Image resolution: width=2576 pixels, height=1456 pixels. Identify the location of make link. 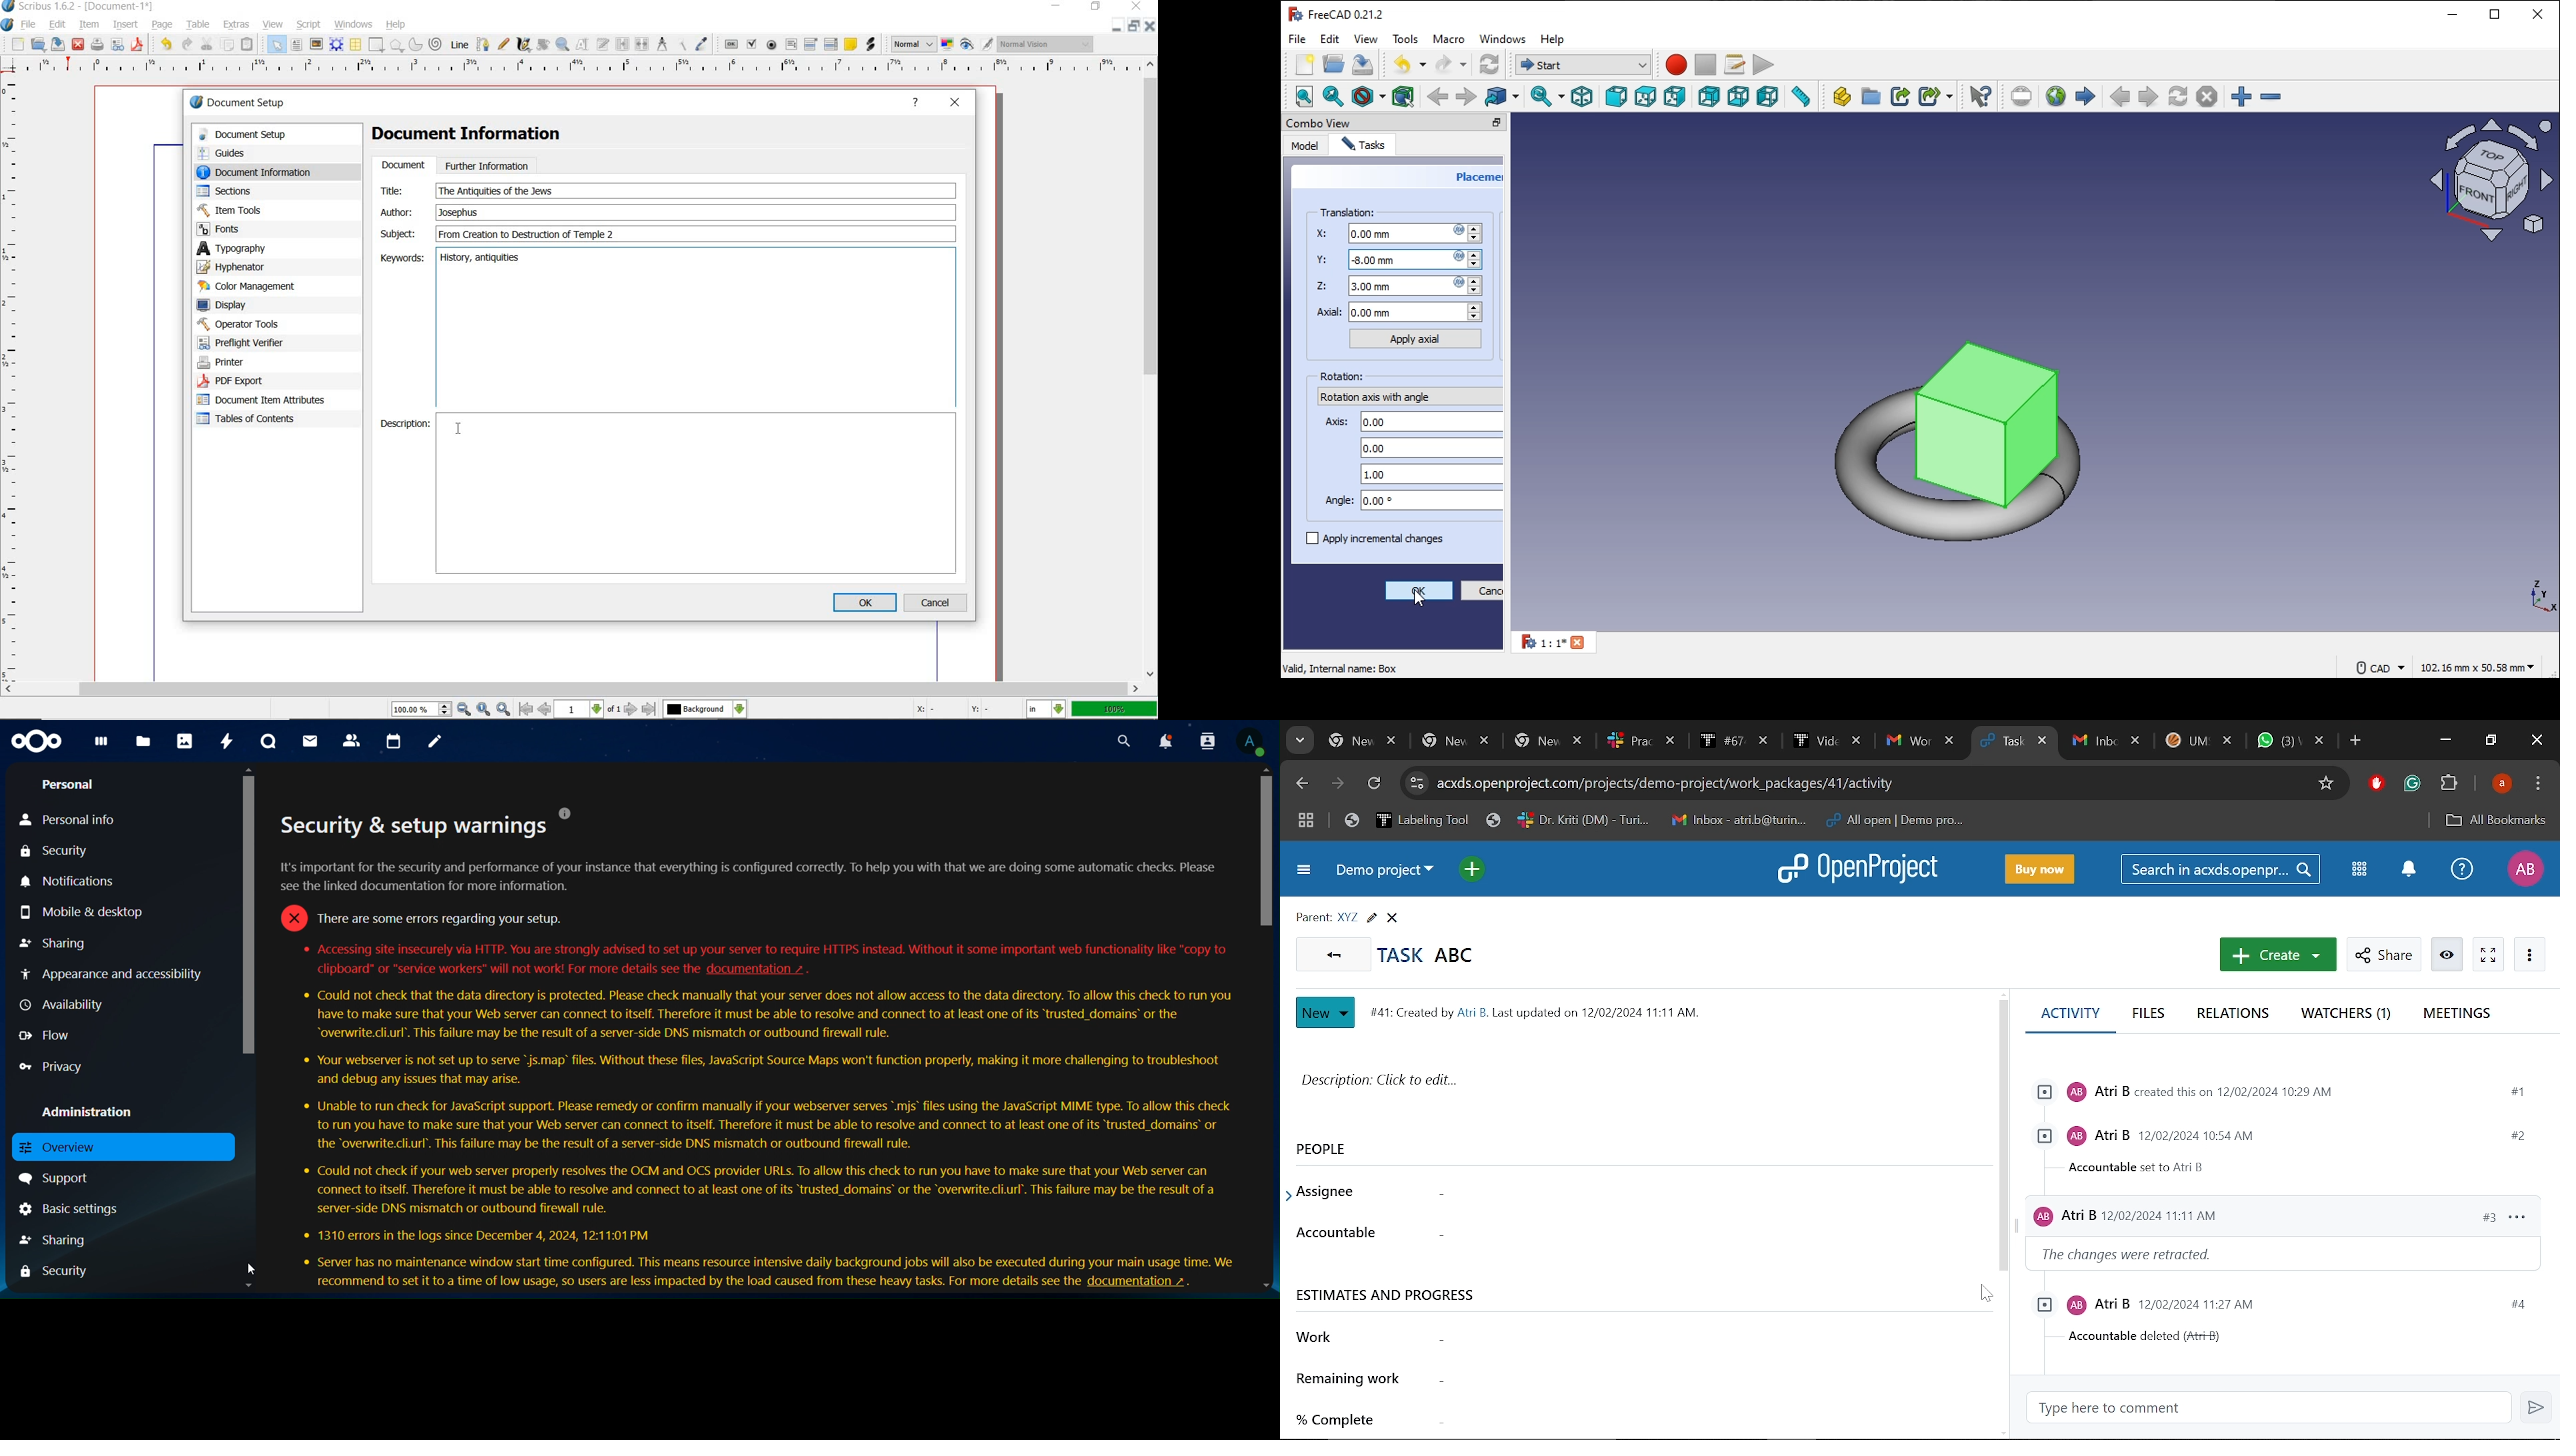
(1899, 96).